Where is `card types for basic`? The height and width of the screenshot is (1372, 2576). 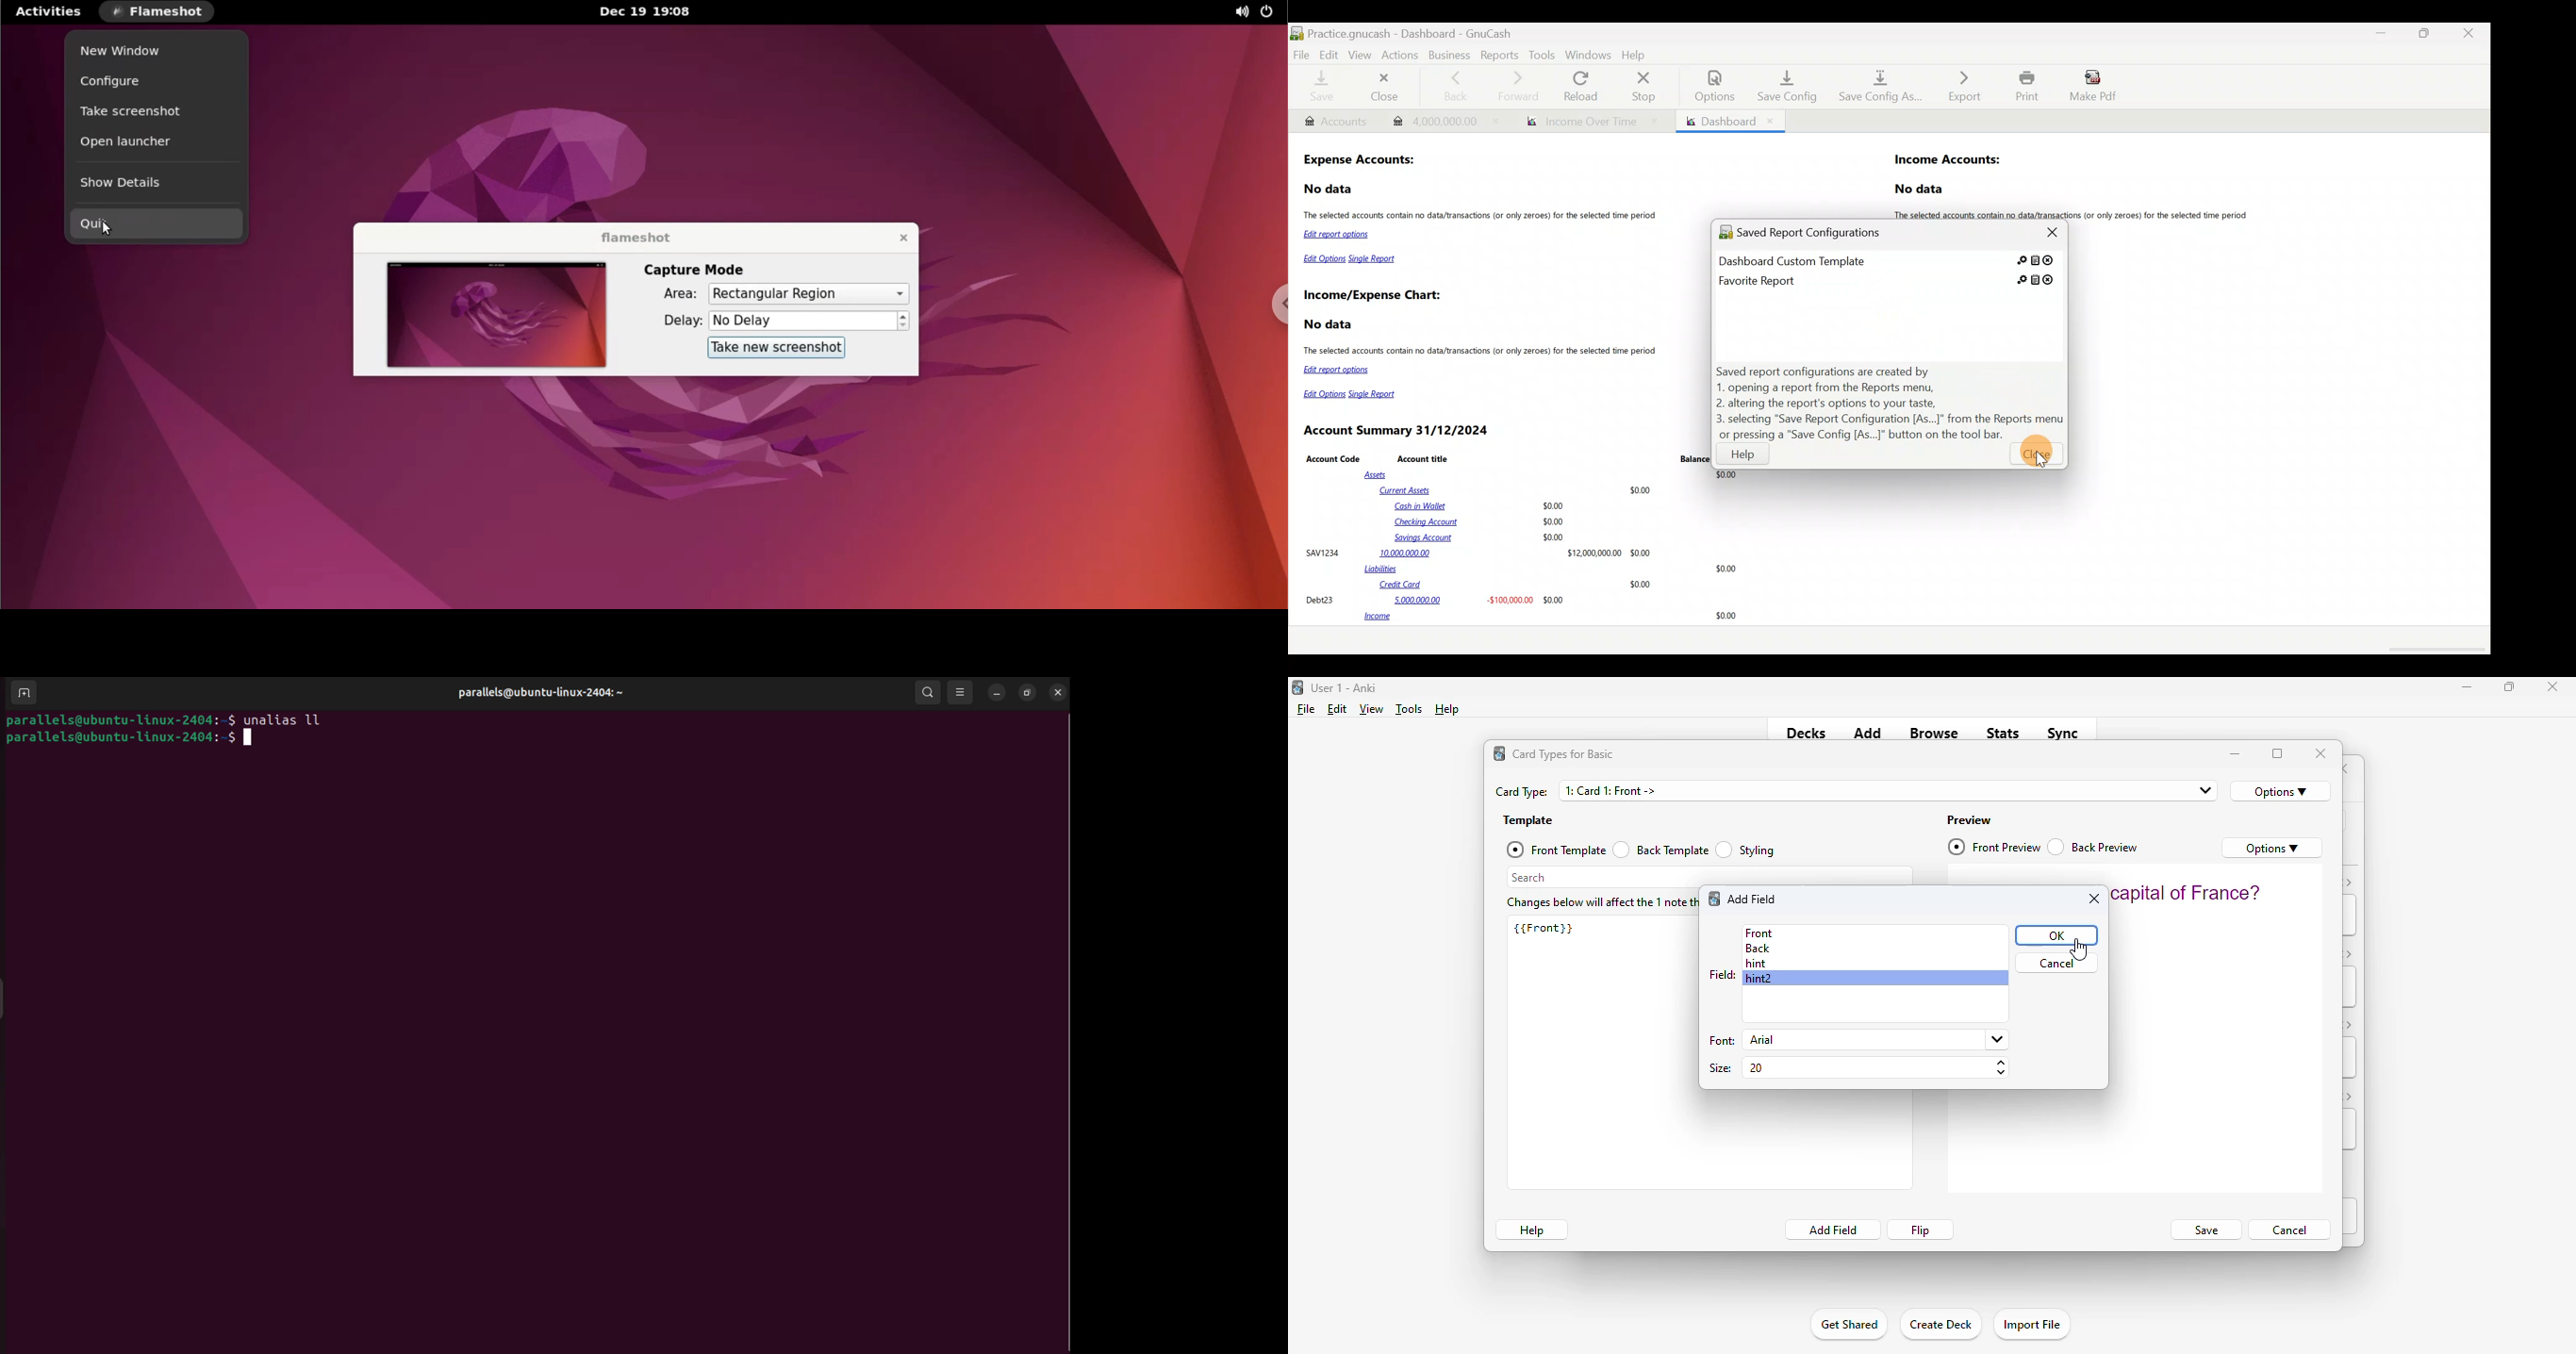 card types for basic is located at coordinates (1563, 754).